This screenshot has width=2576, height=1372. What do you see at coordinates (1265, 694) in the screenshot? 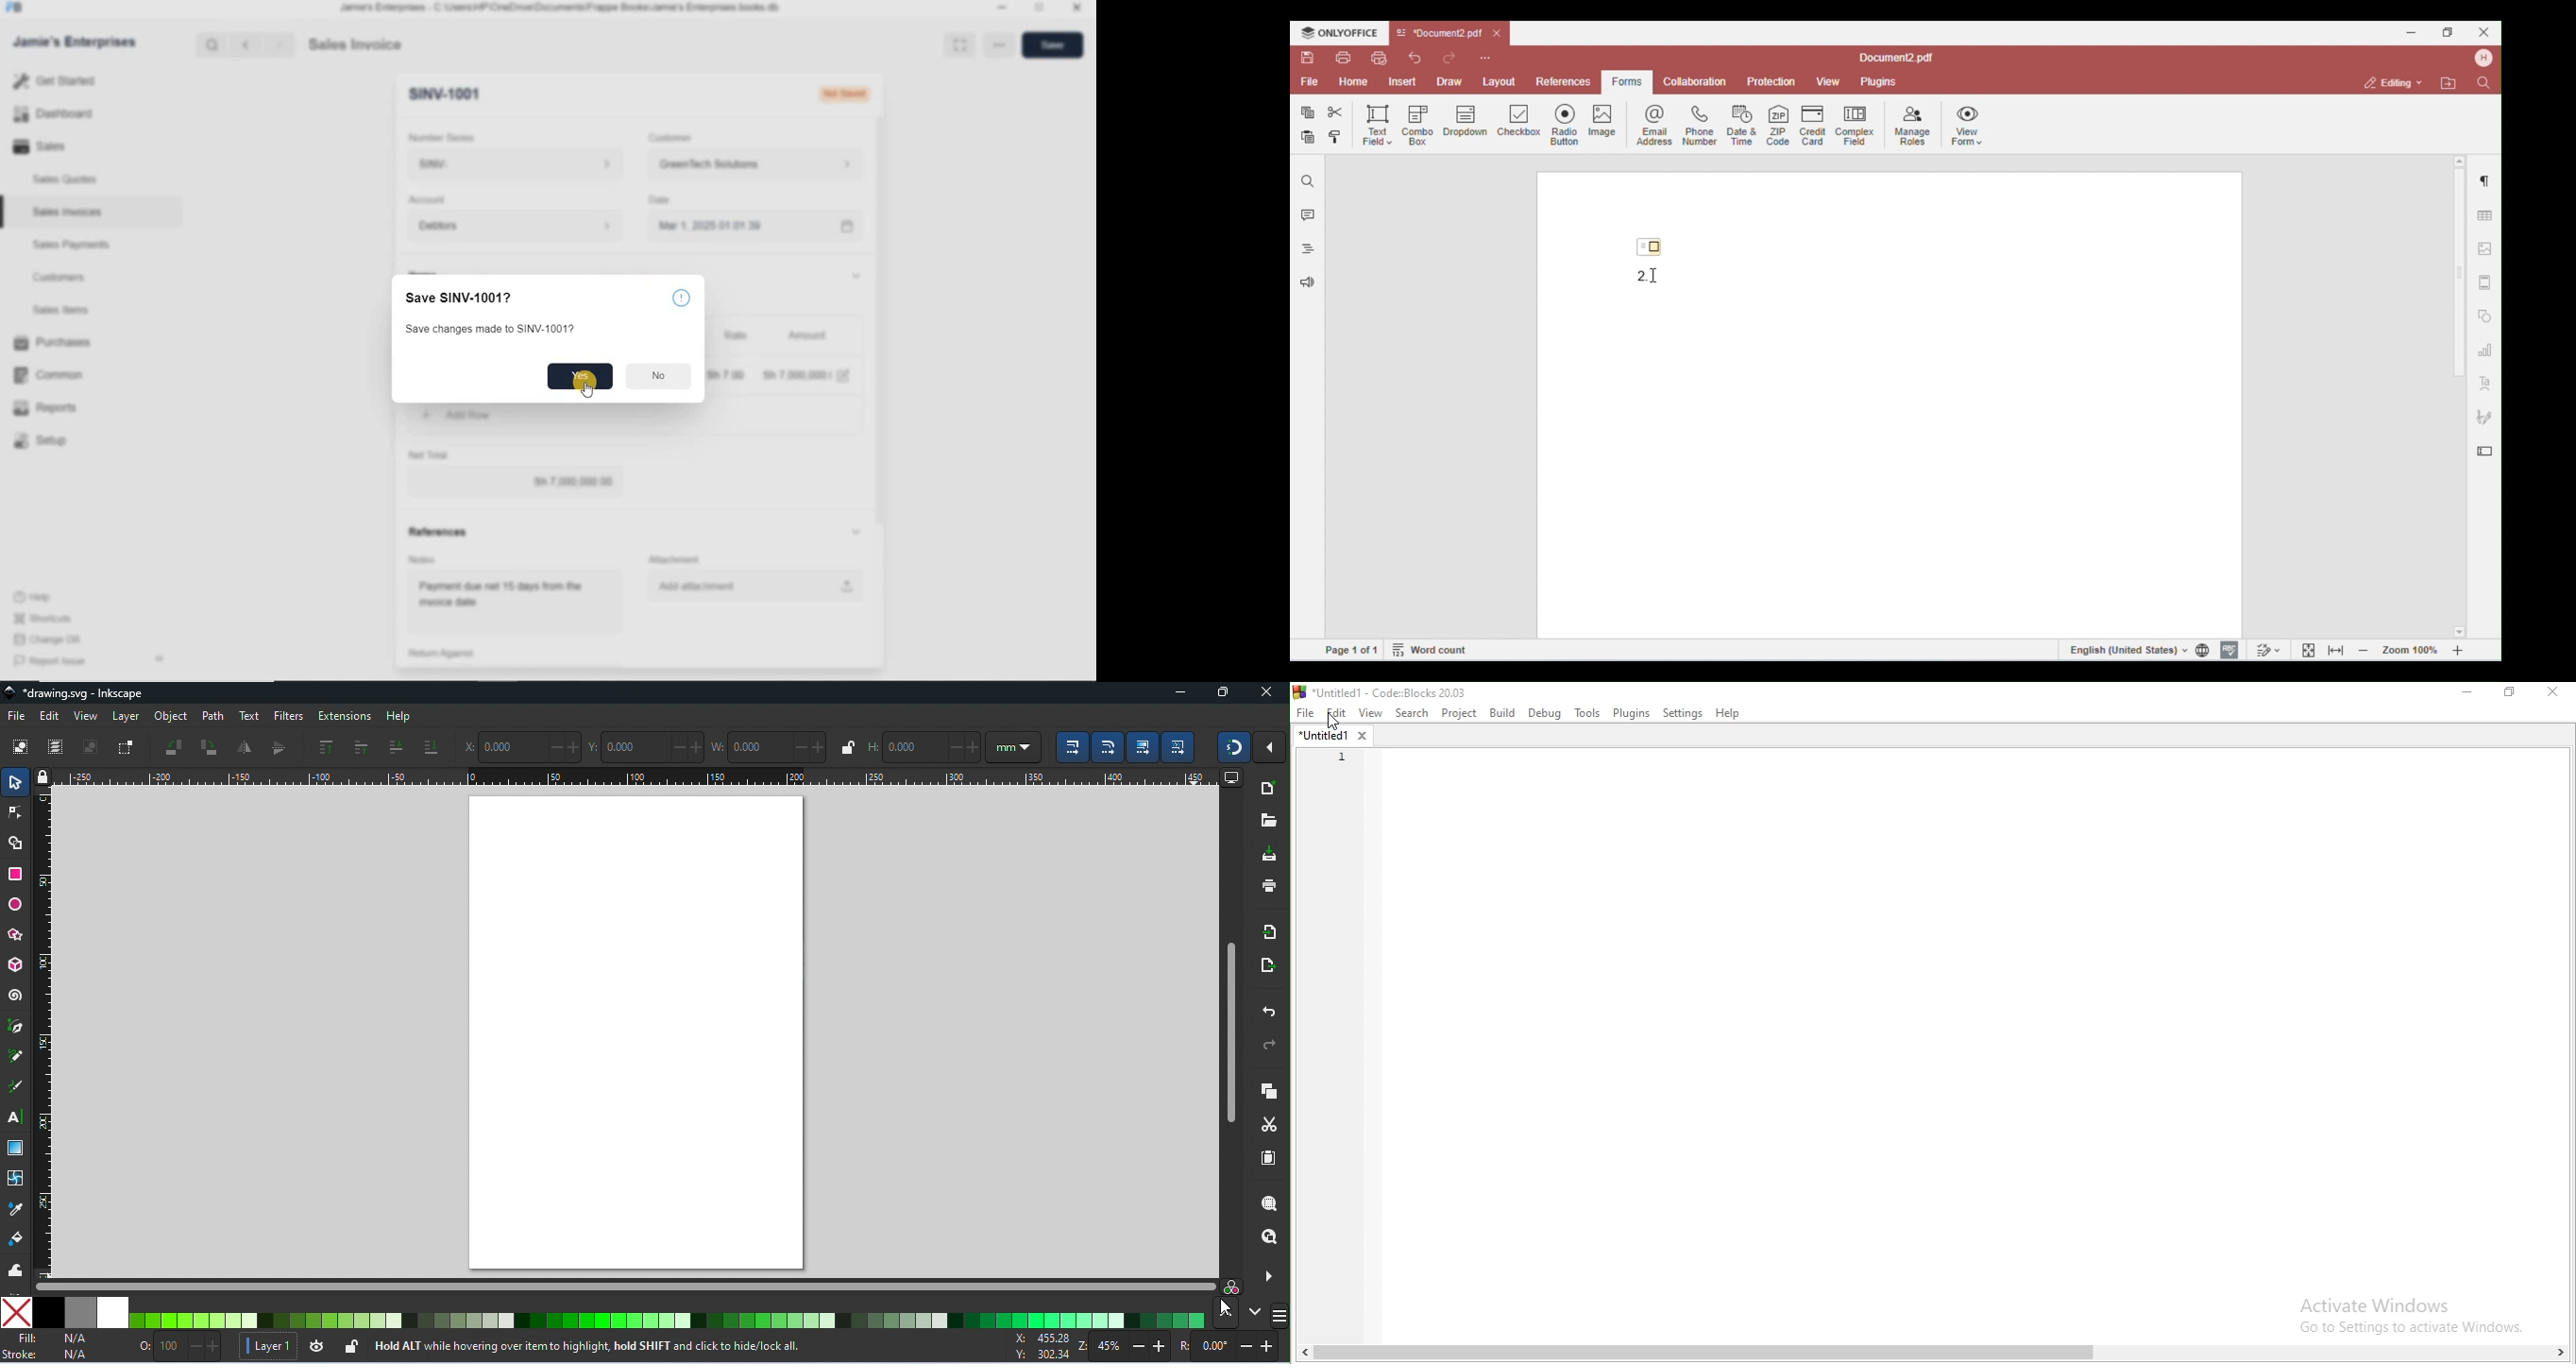
I see `close` at bounding box center [1265, 694].